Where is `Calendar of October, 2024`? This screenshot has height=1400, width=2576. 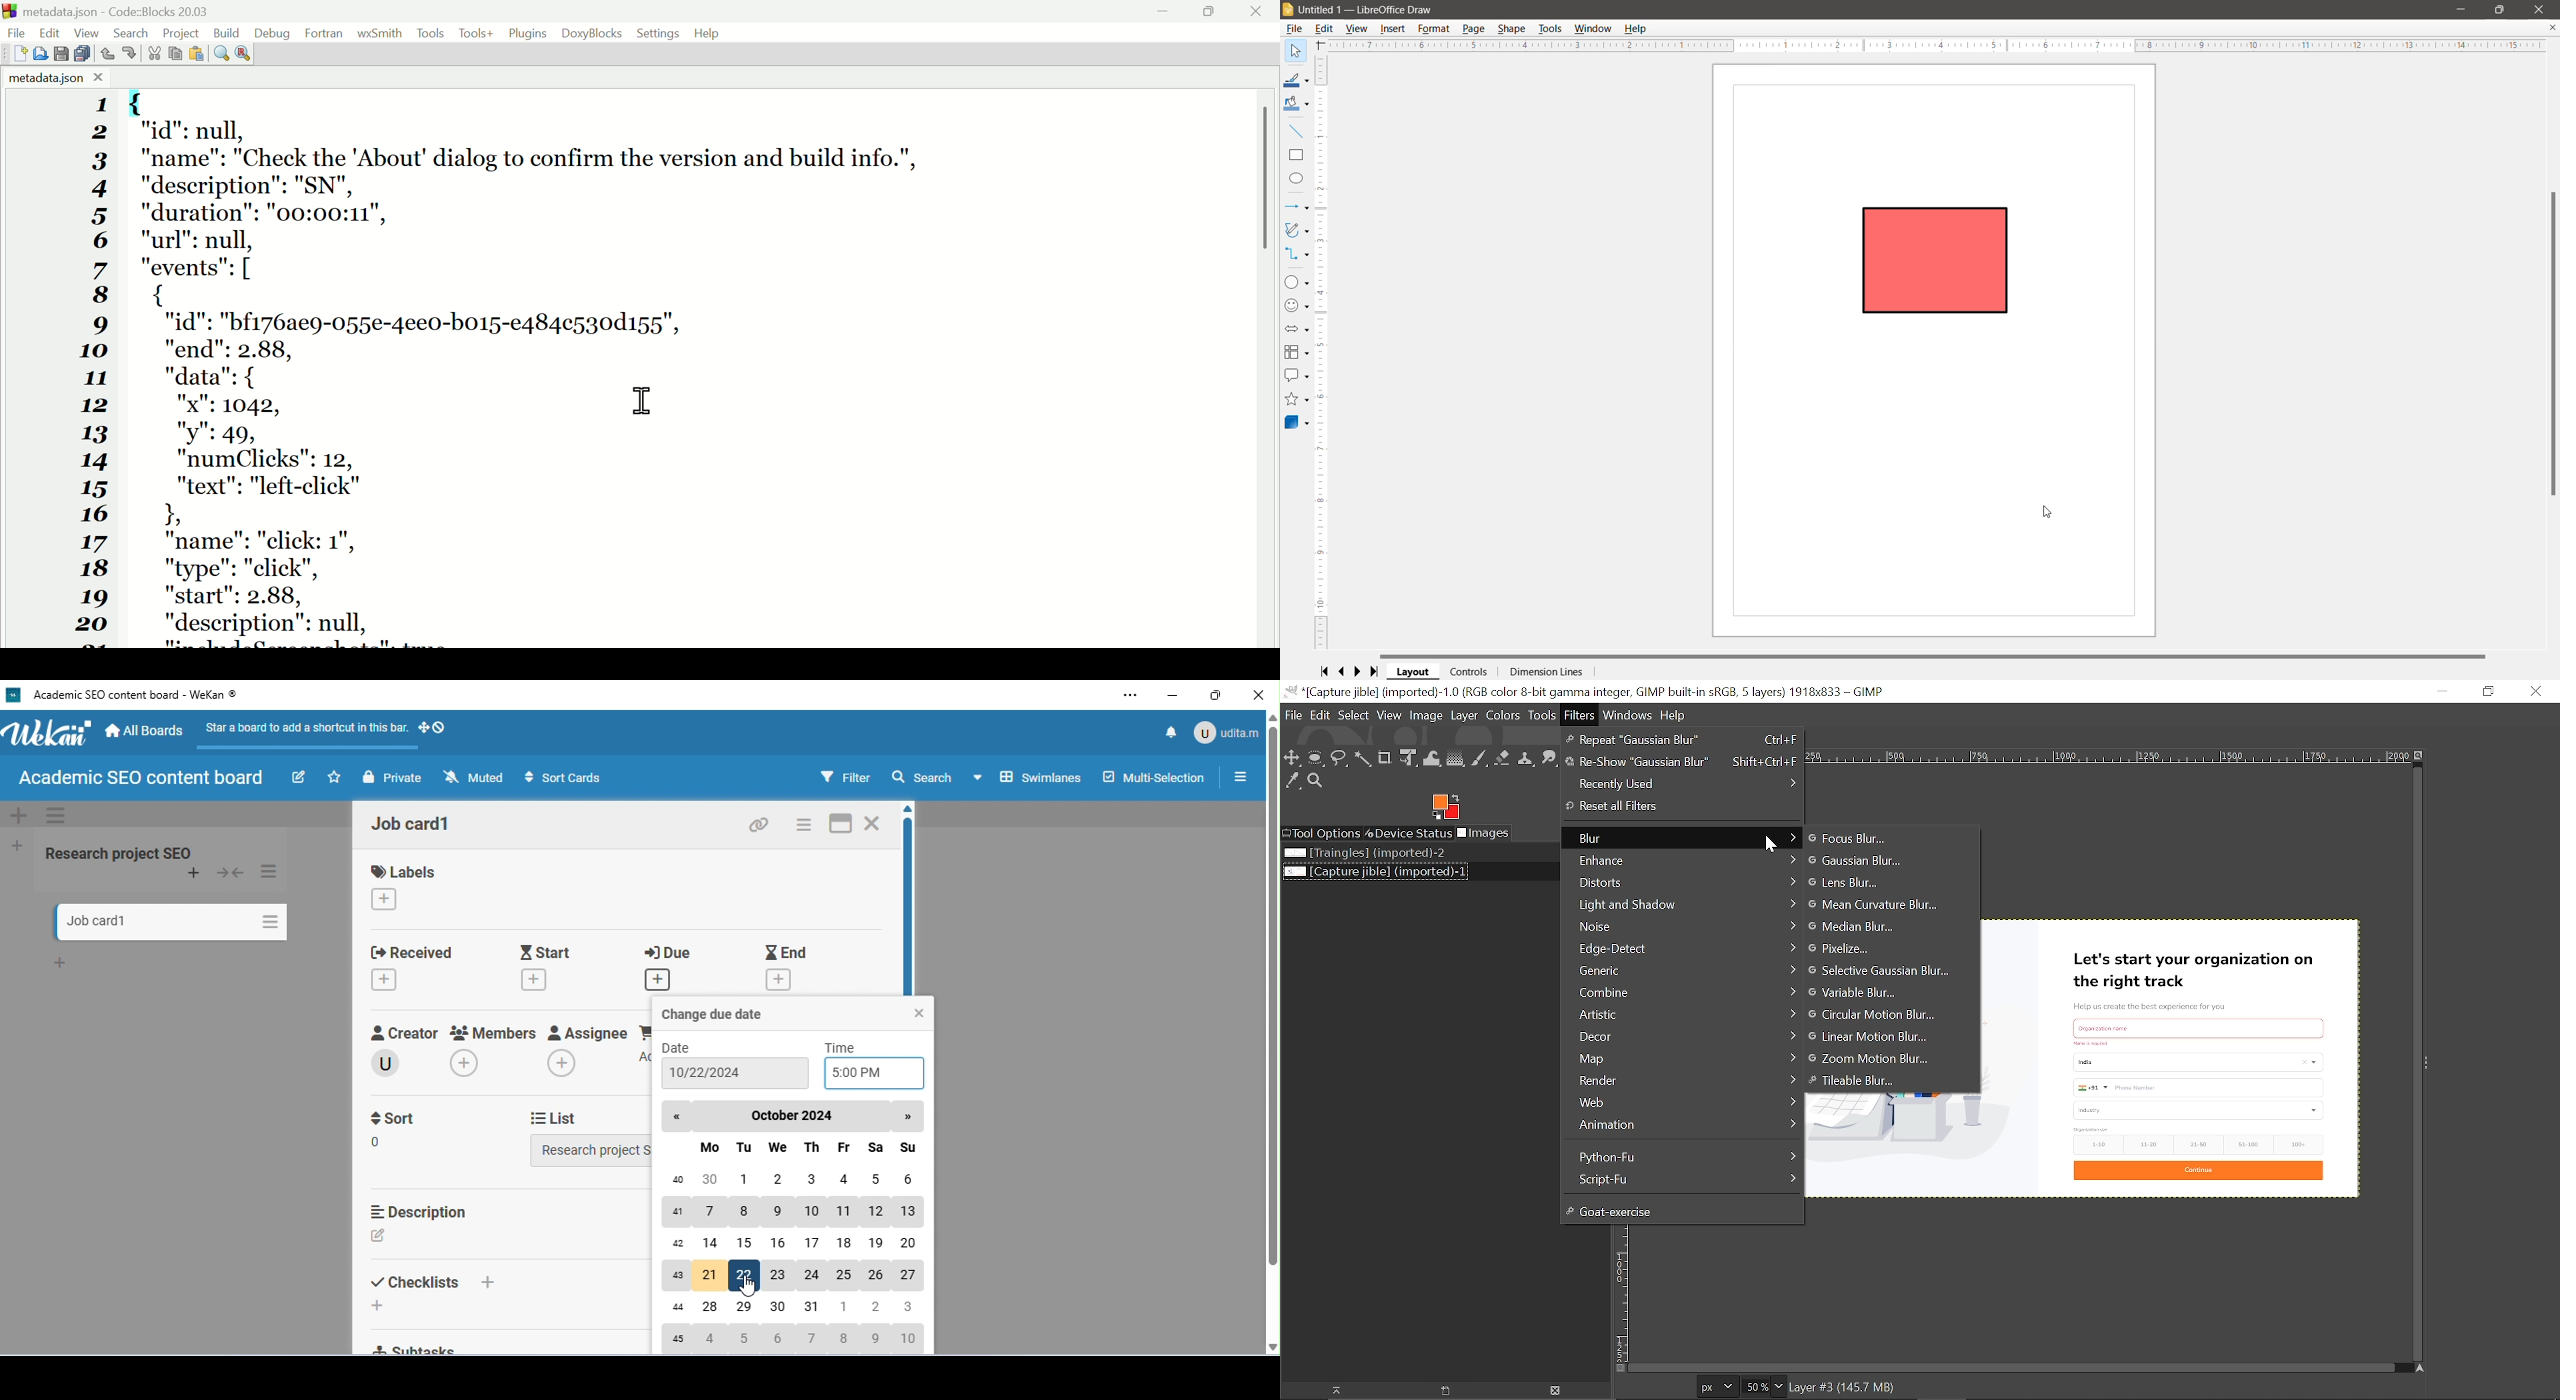
Calendar of October, 2024 is located at coordinates (796, 1250).